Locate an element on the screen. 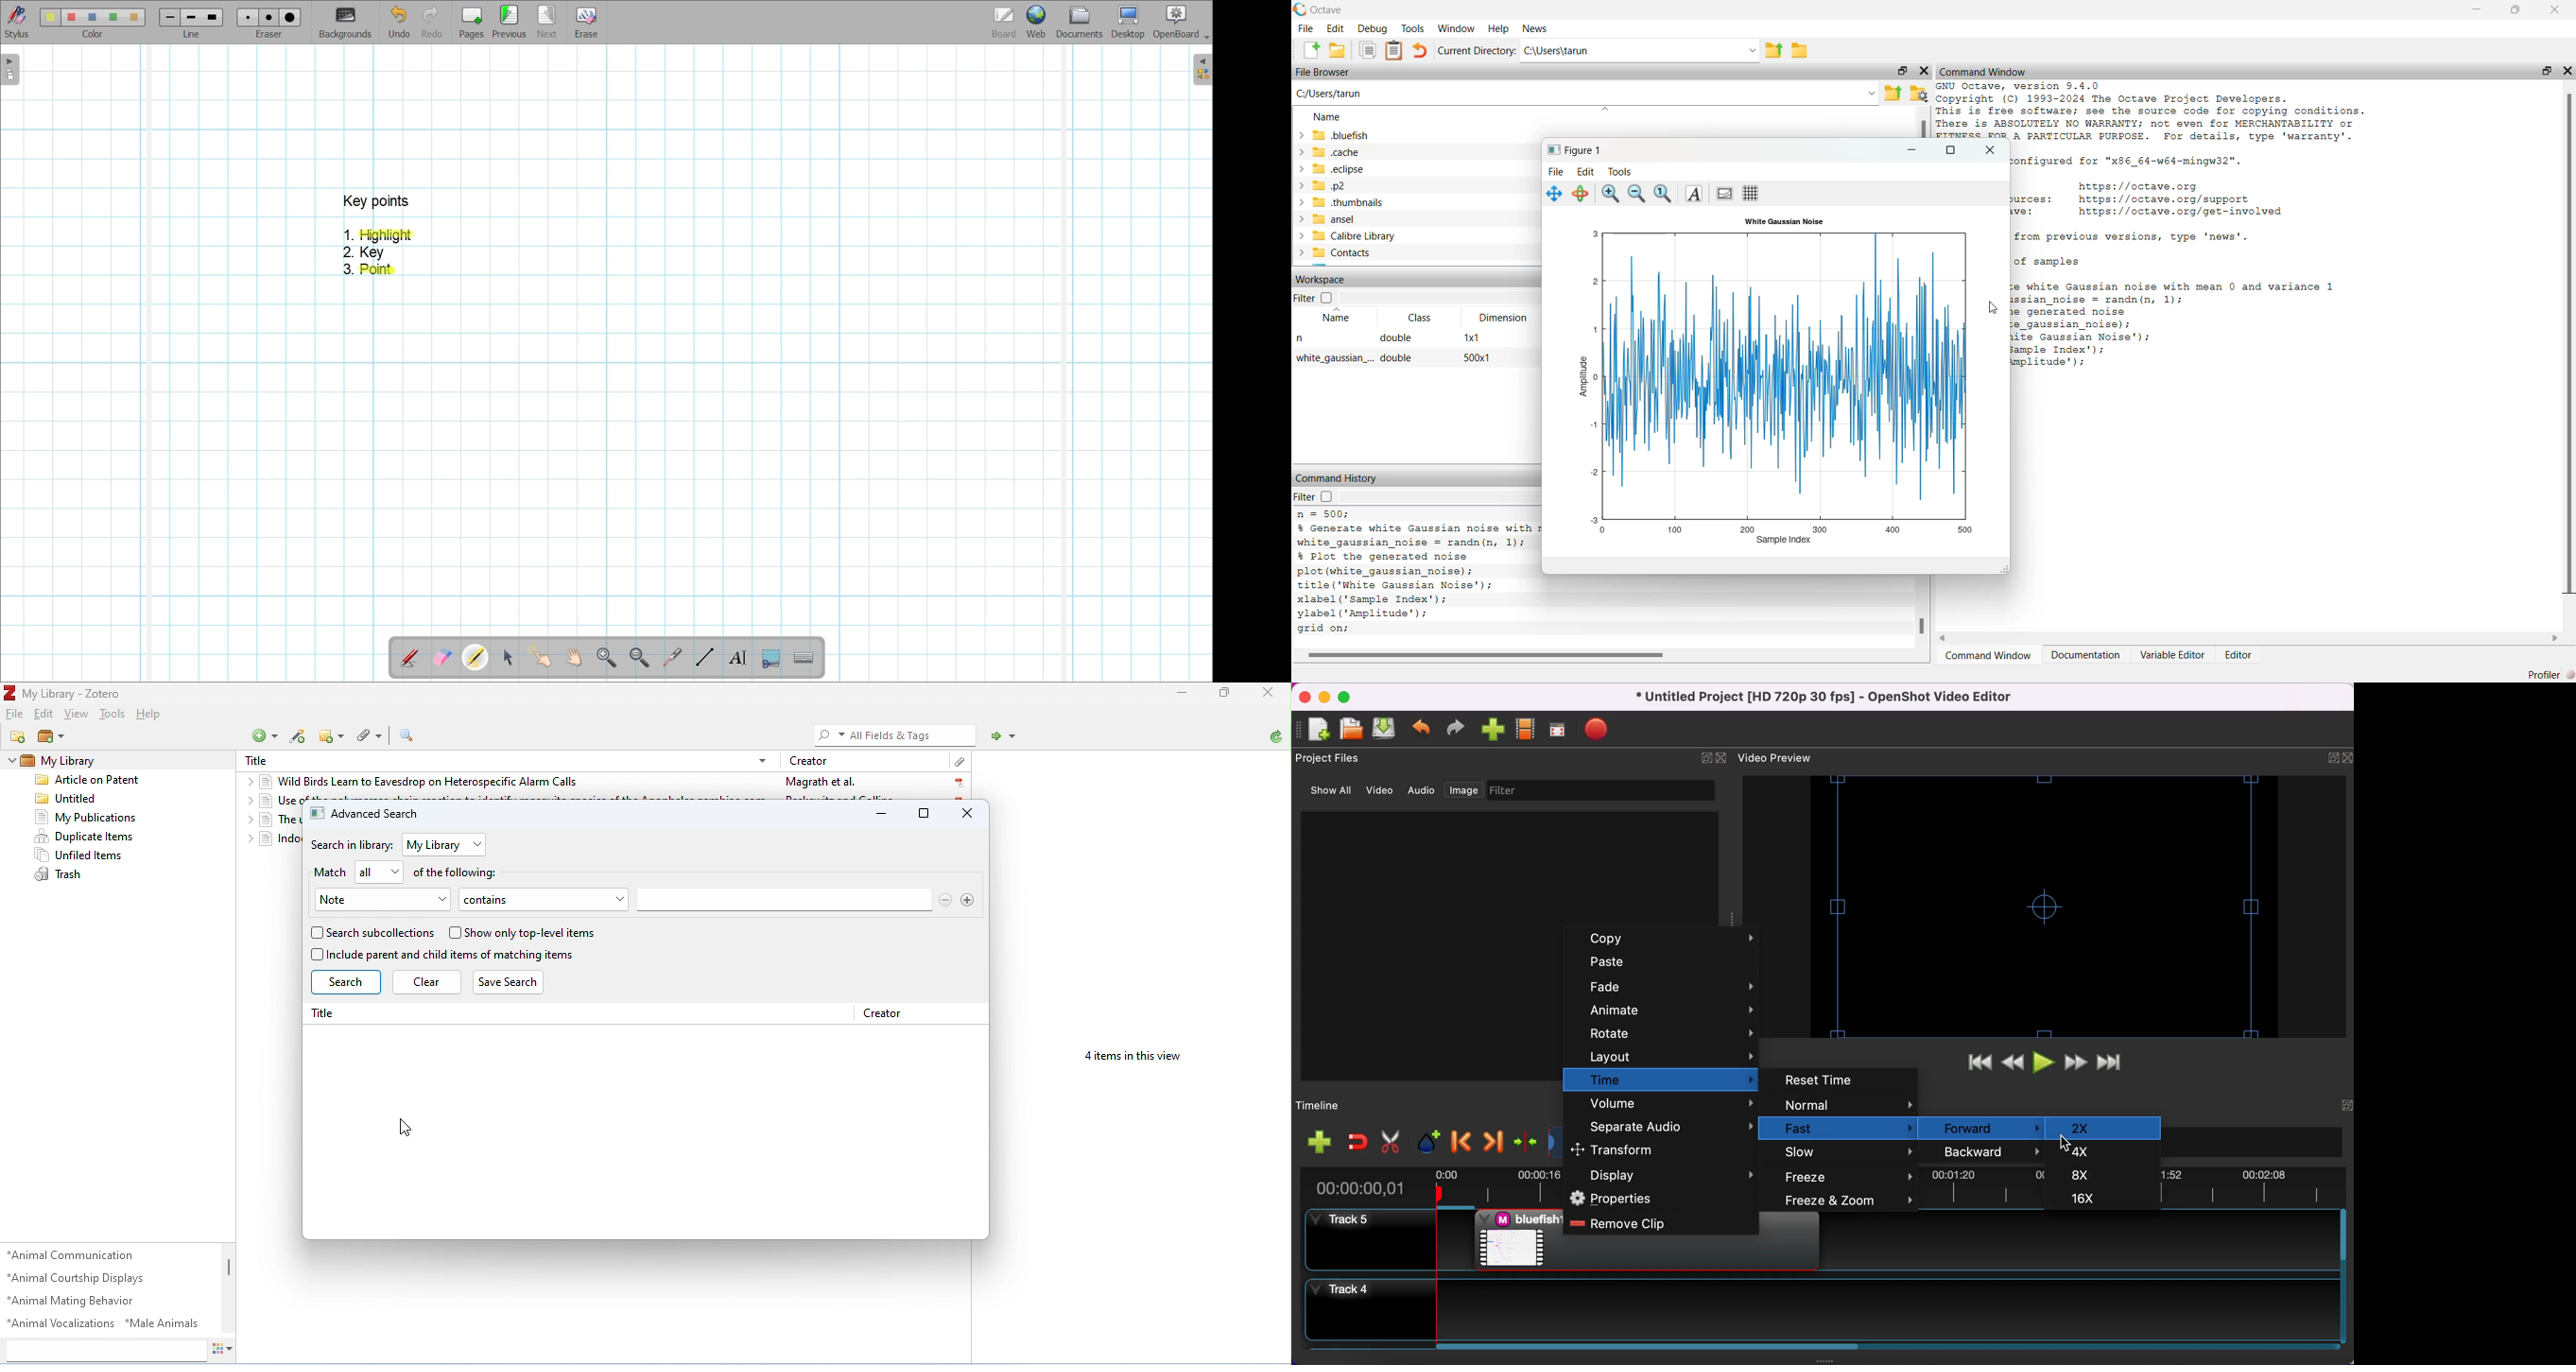 This screenshot has width=2576, height=1372. track 5 is located at coordinates (1371, 1239).